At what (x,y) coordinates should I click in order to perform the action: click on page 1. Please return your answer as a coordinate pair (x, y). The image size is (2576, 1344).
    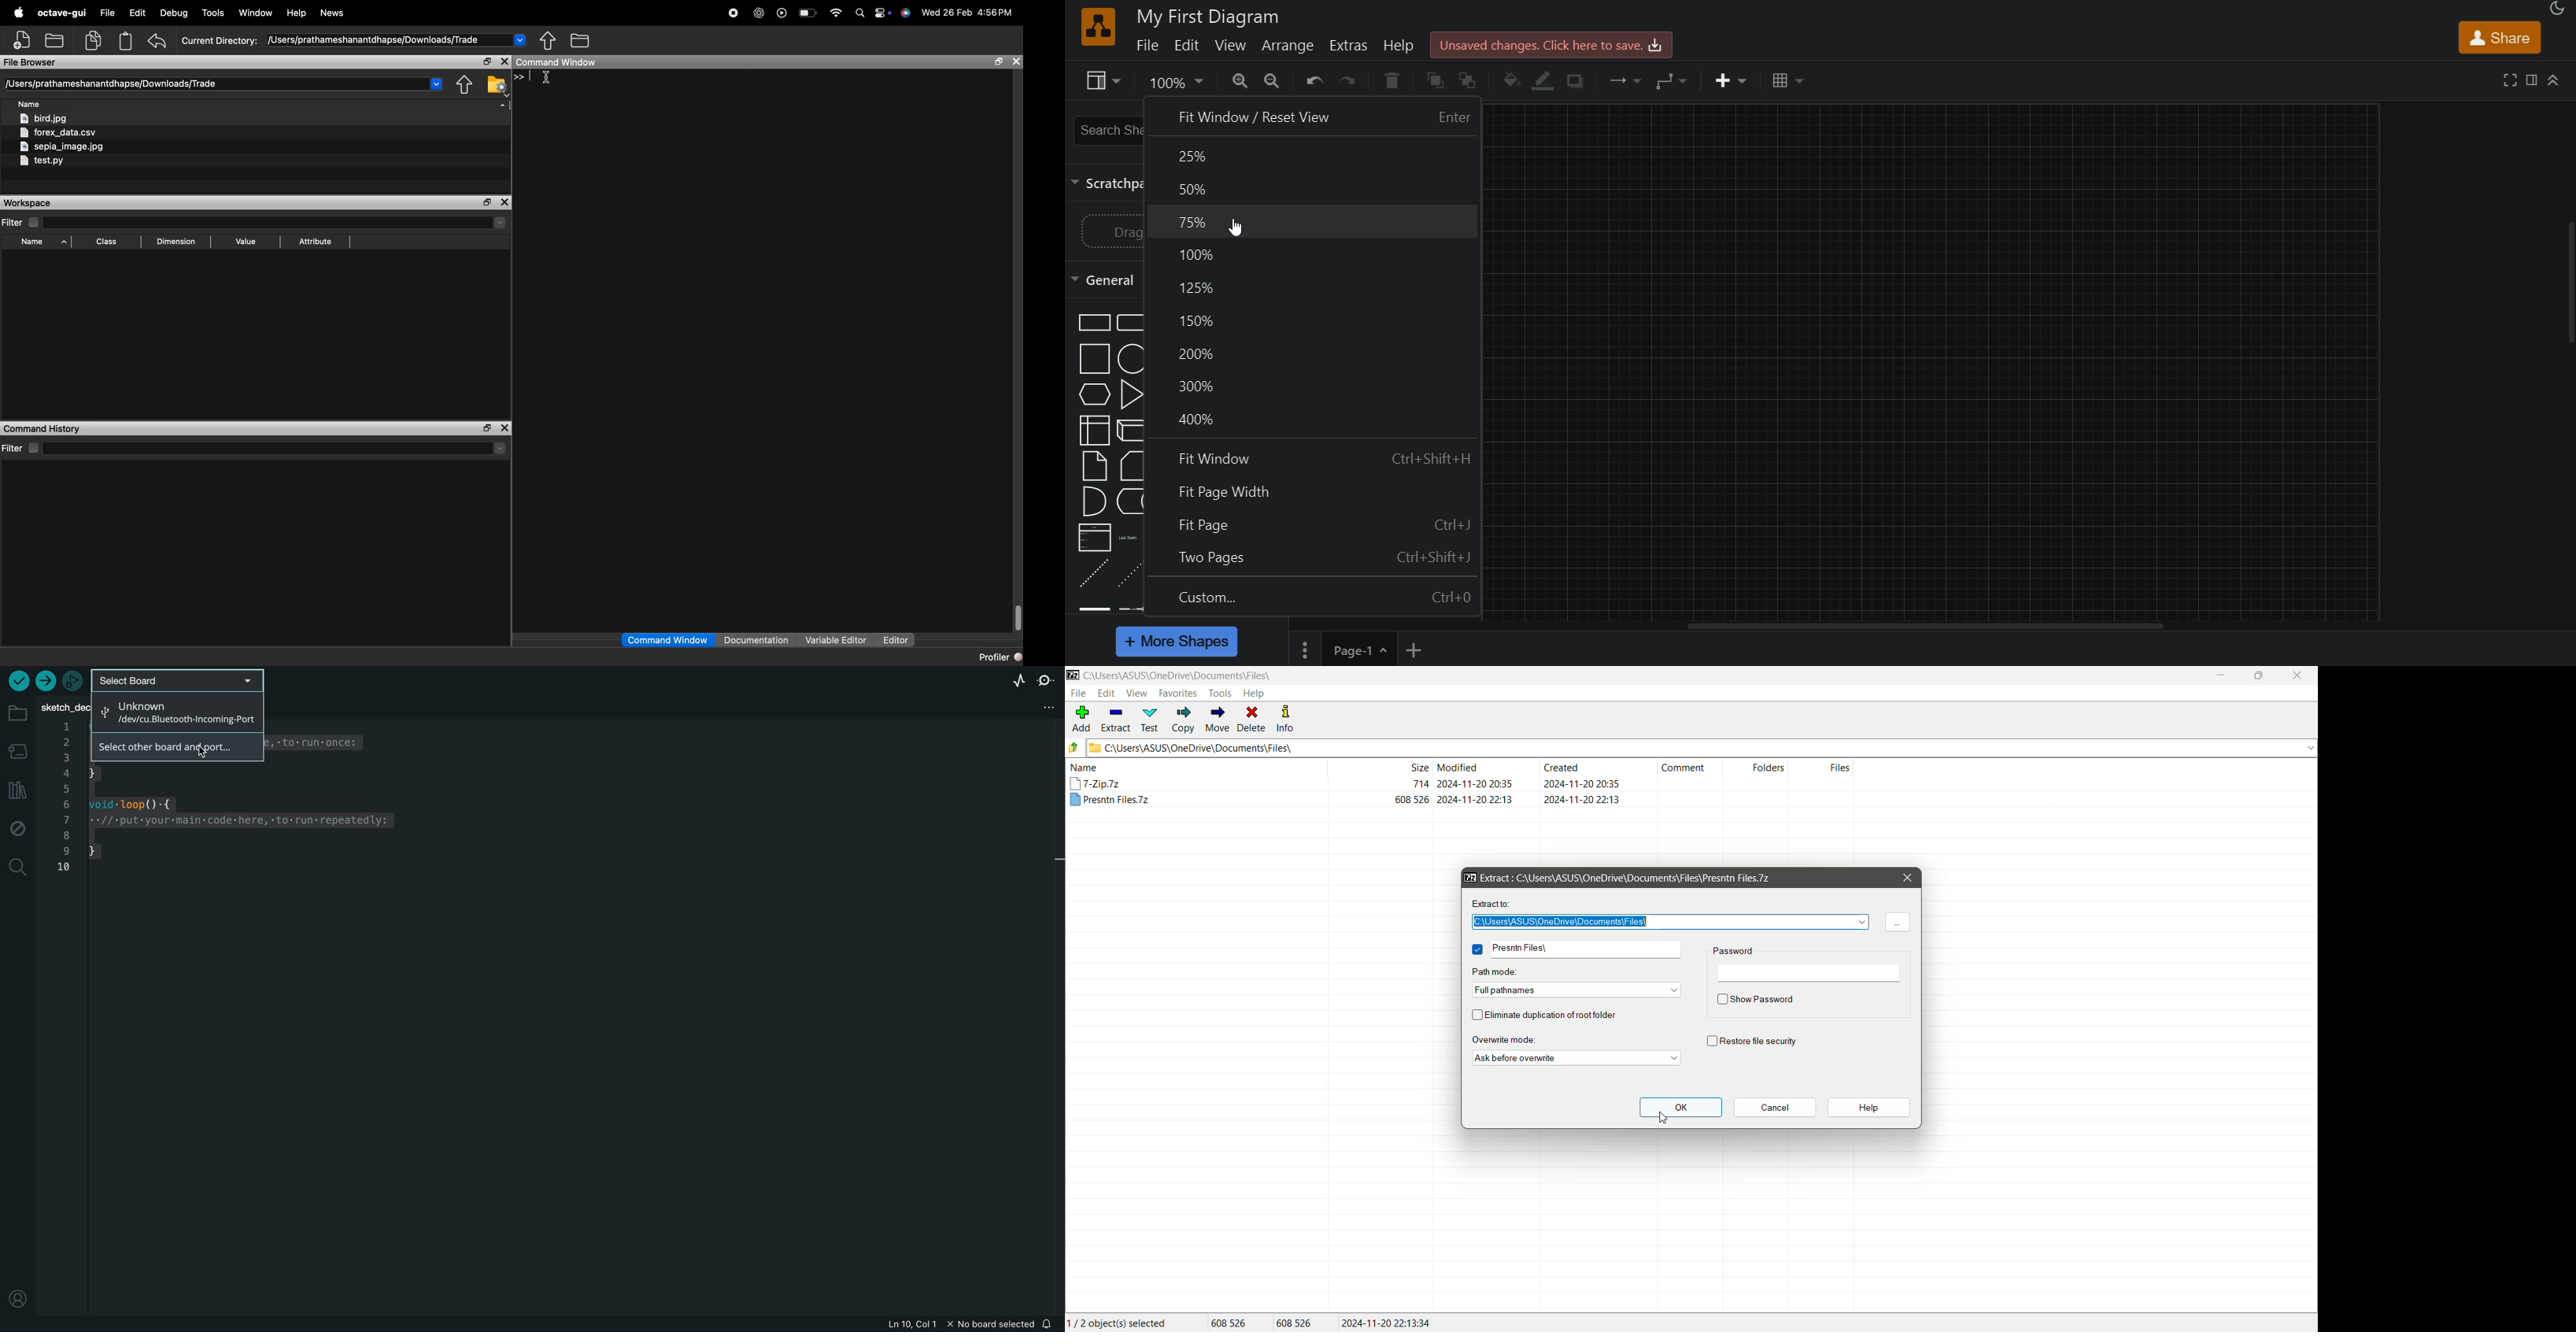
    Looking at the image, I should click on (1342, 649).